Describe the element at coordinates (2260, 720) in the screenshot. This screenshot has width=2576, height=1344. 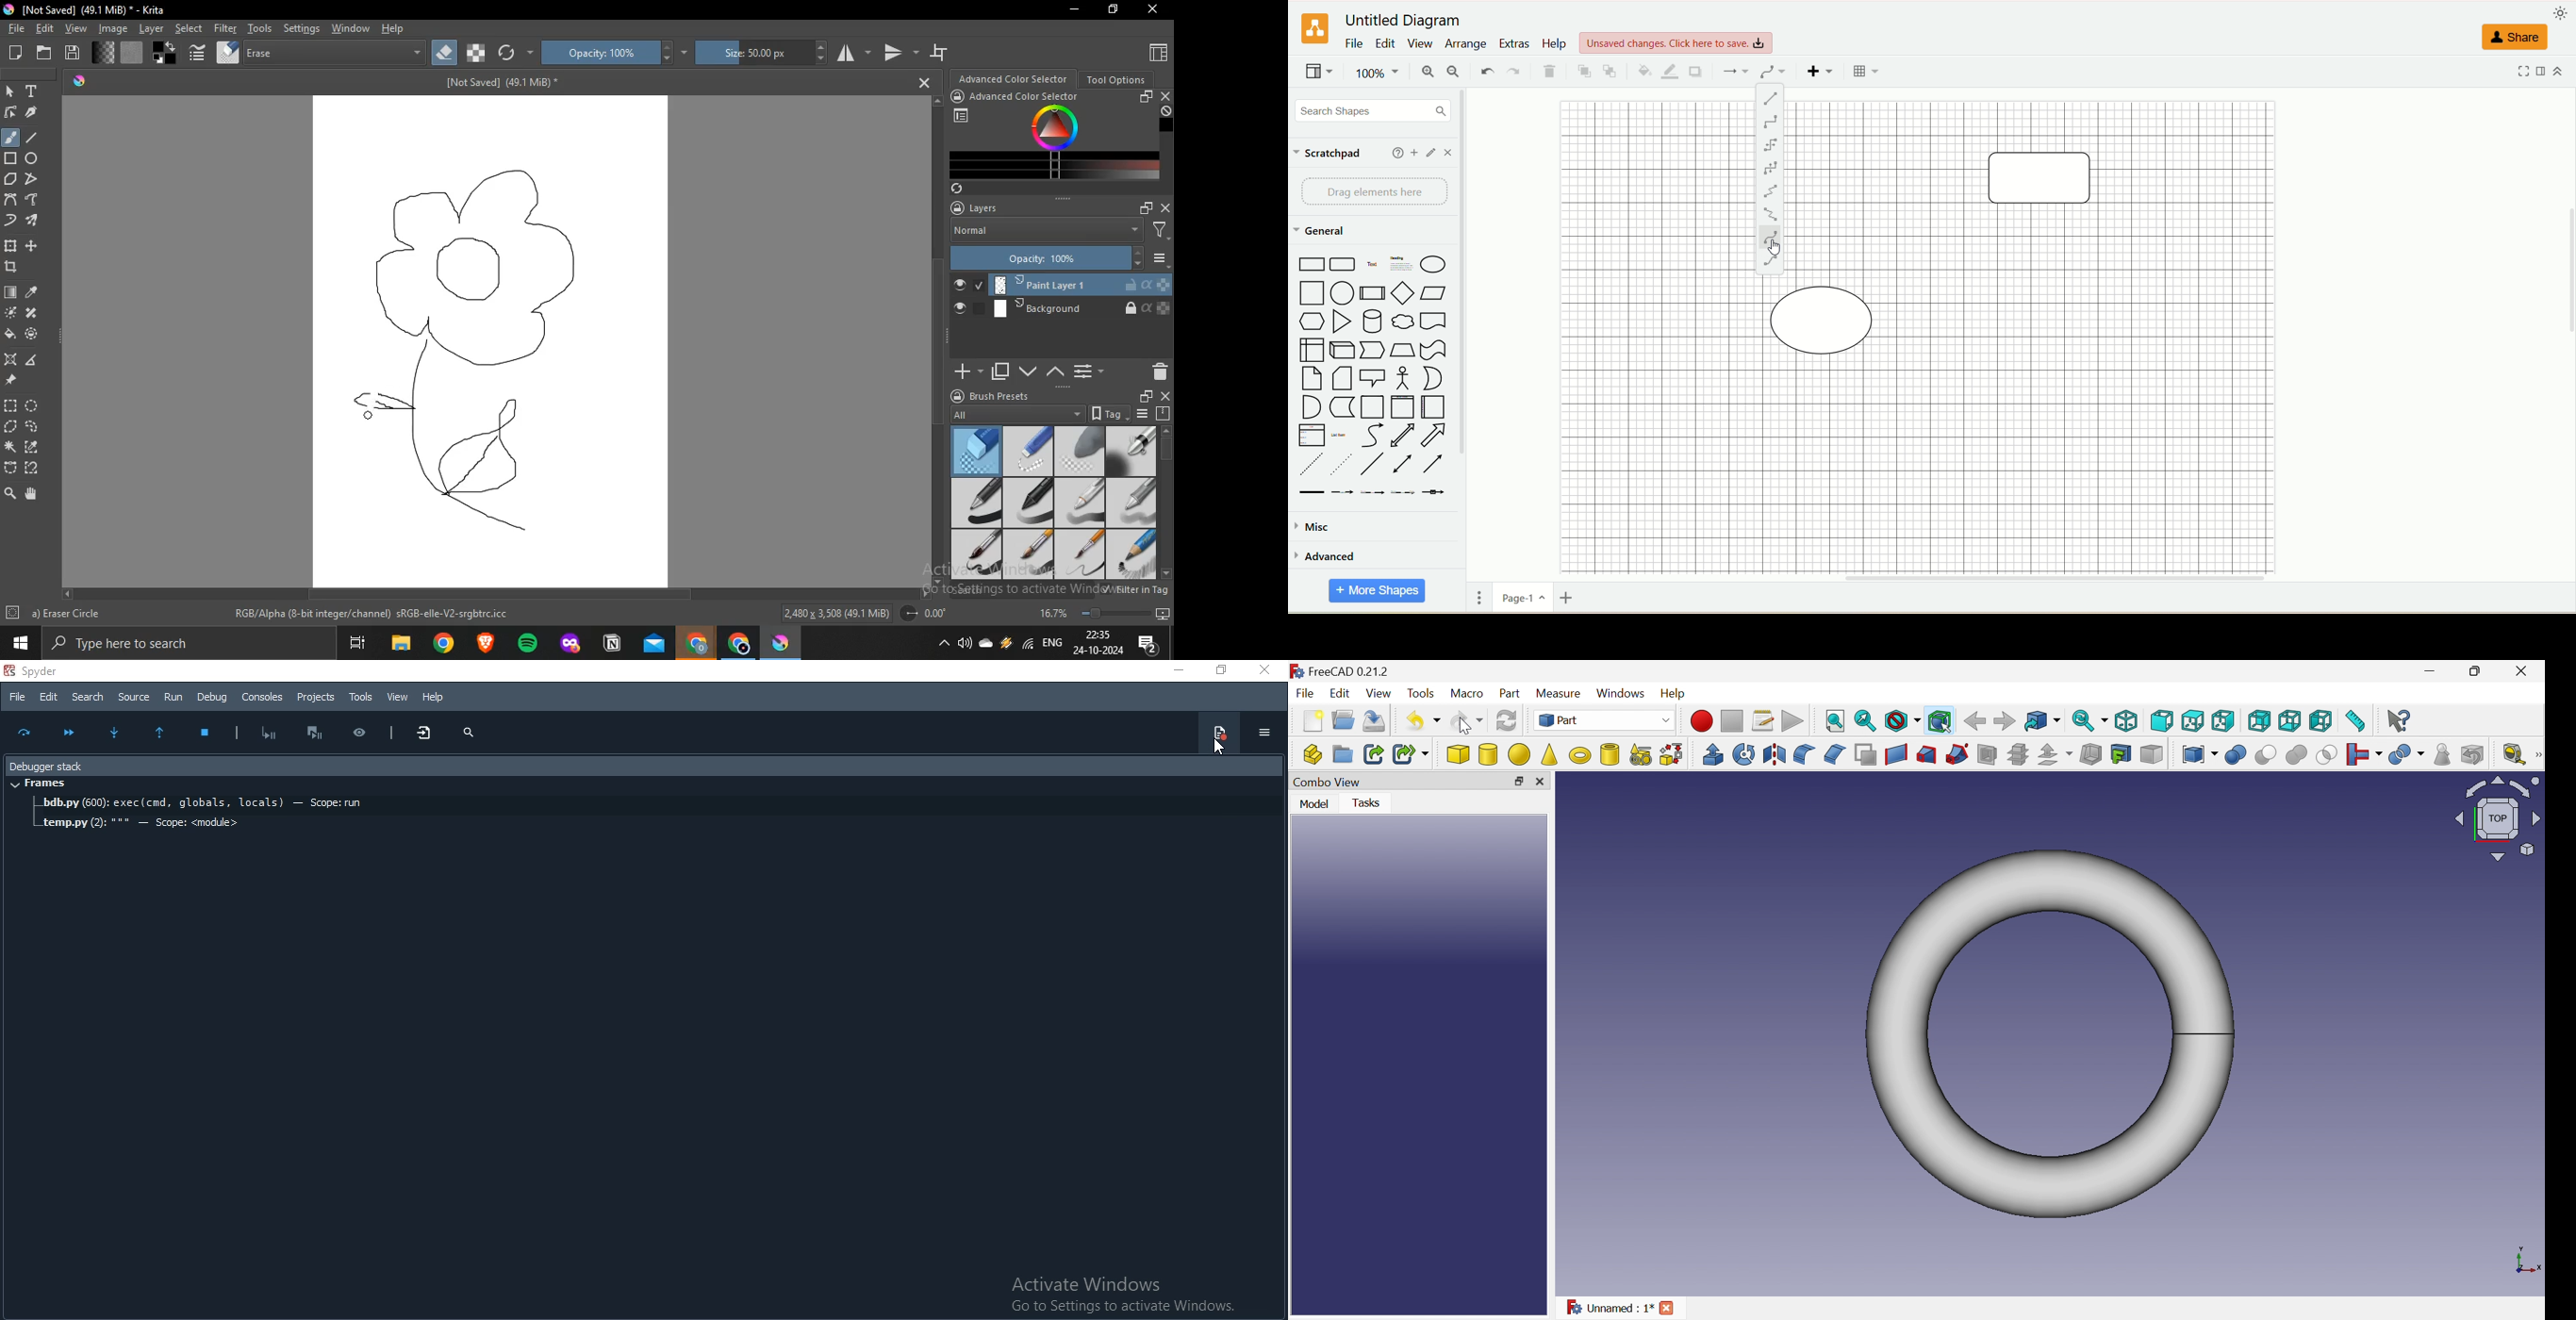
I see `Right` at that location.